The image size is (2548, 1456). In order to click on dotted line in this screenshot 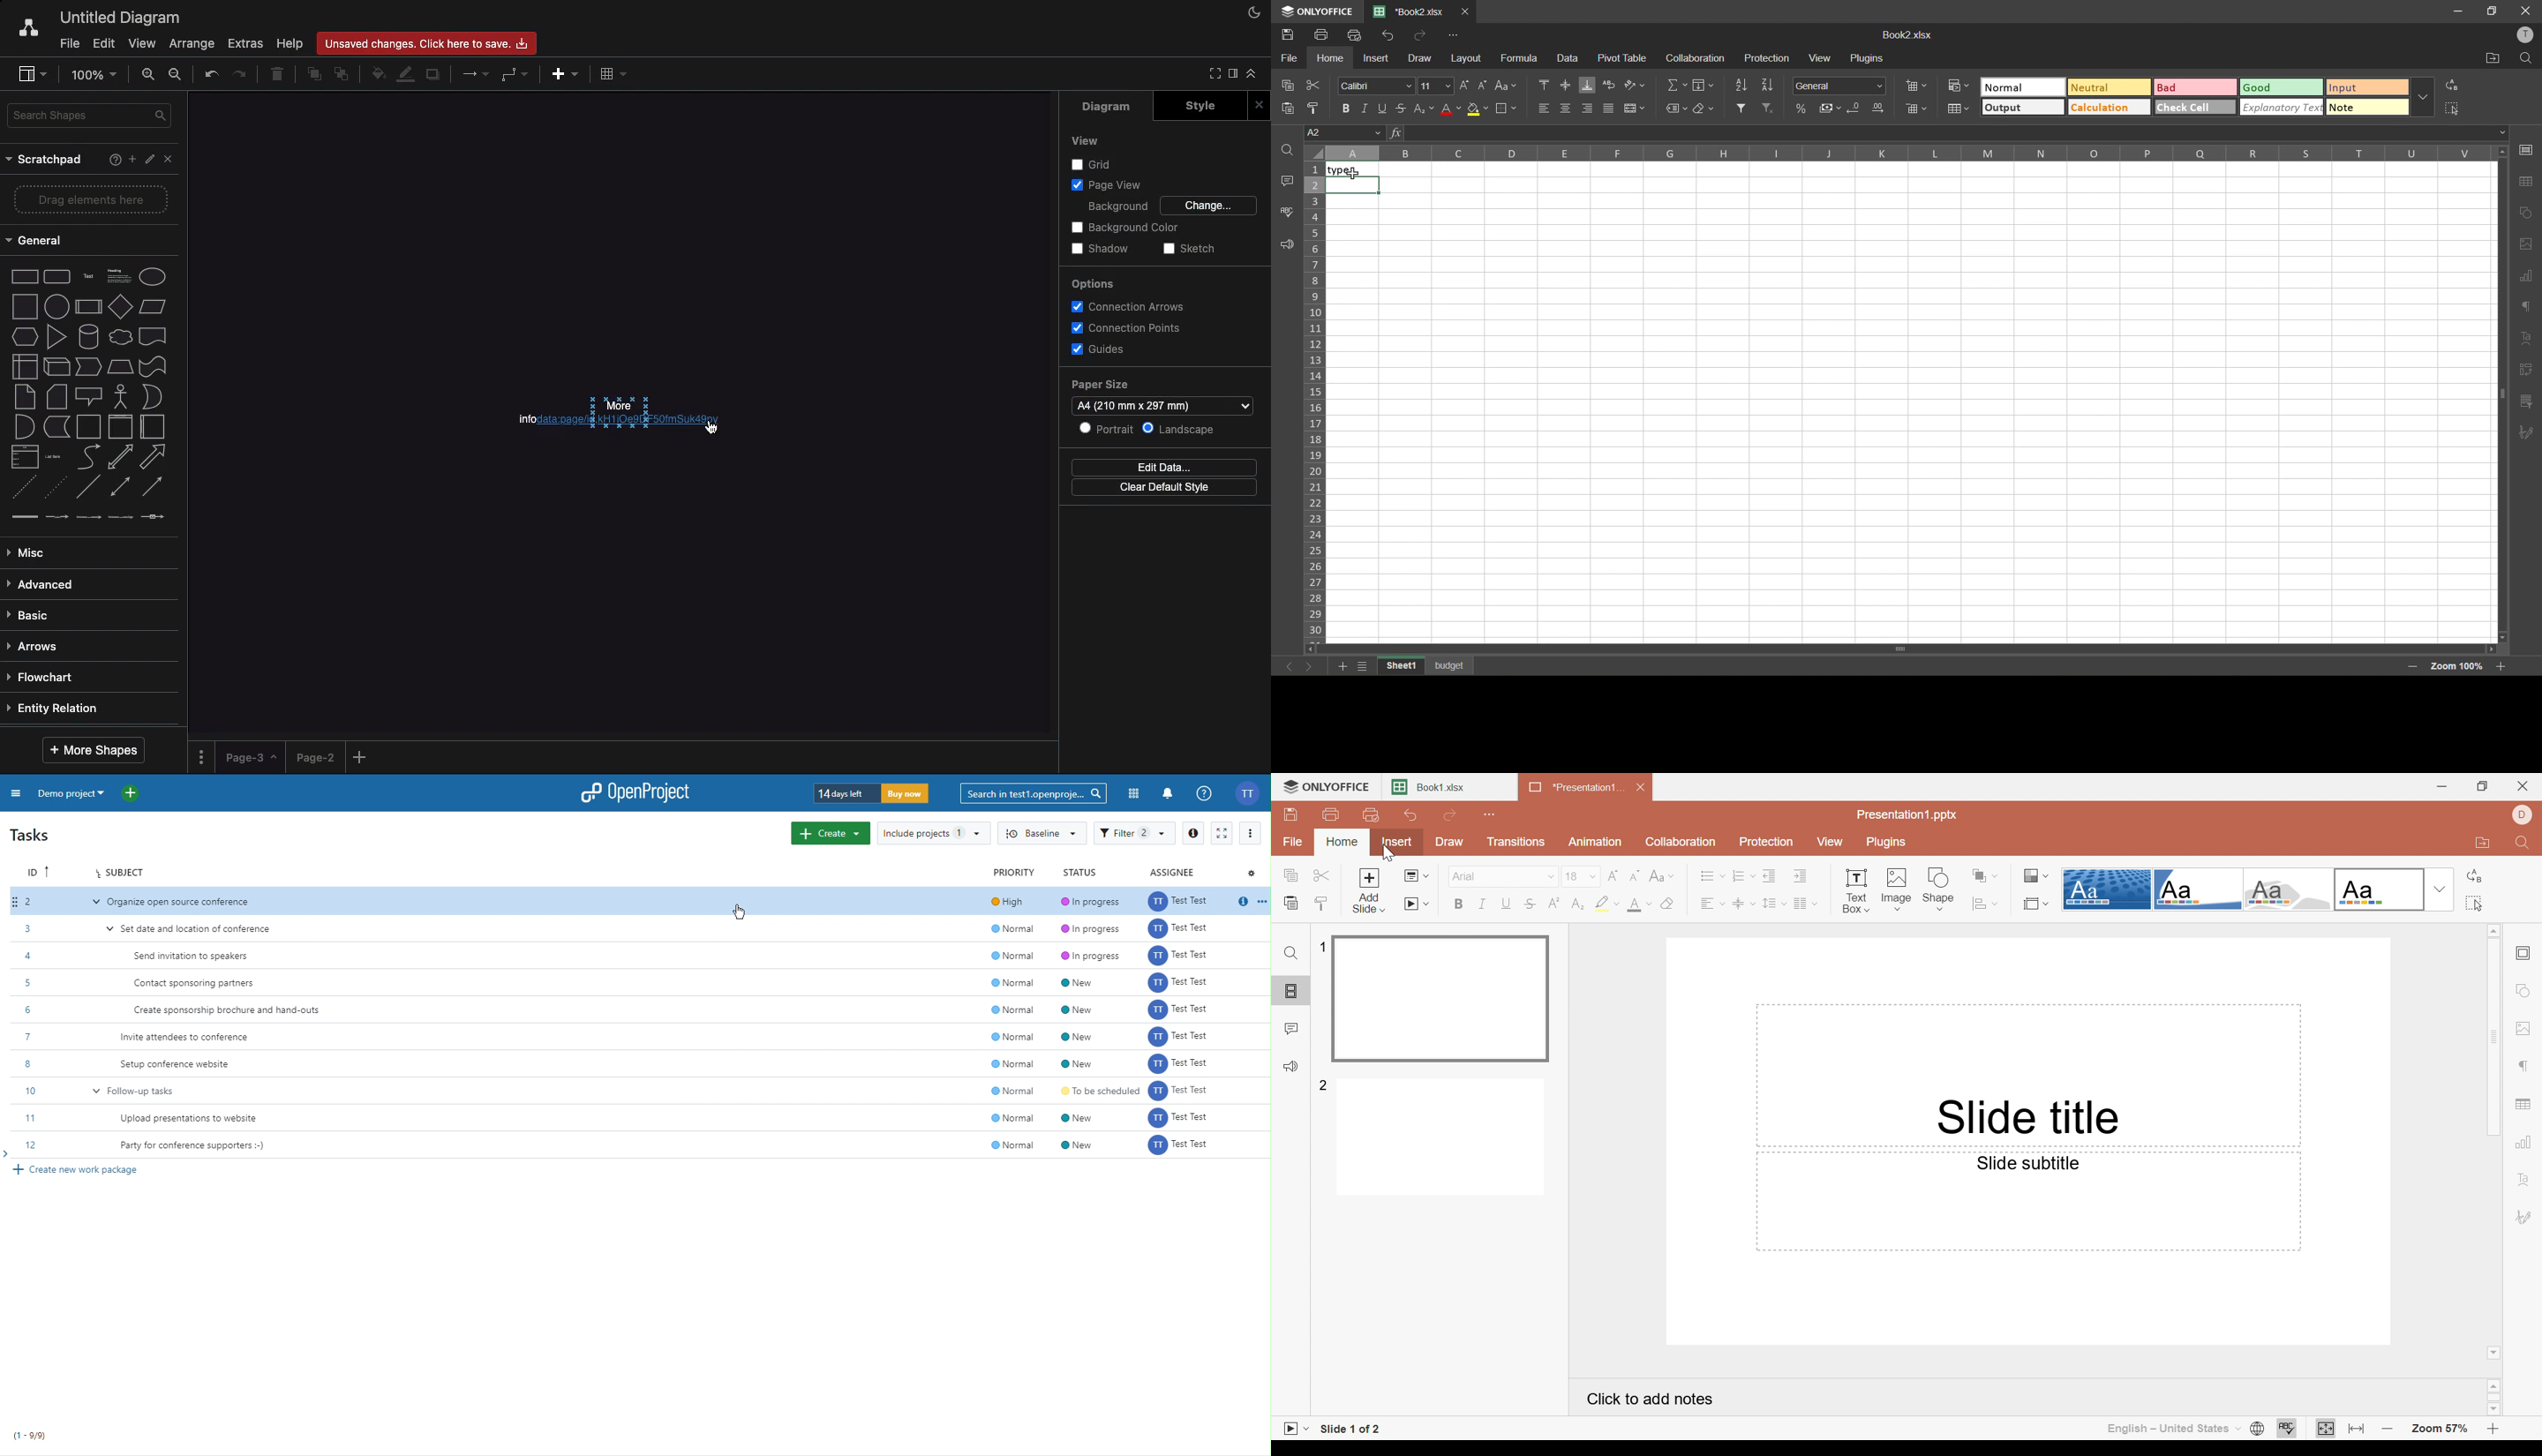, I will do `click(54, 486)`.